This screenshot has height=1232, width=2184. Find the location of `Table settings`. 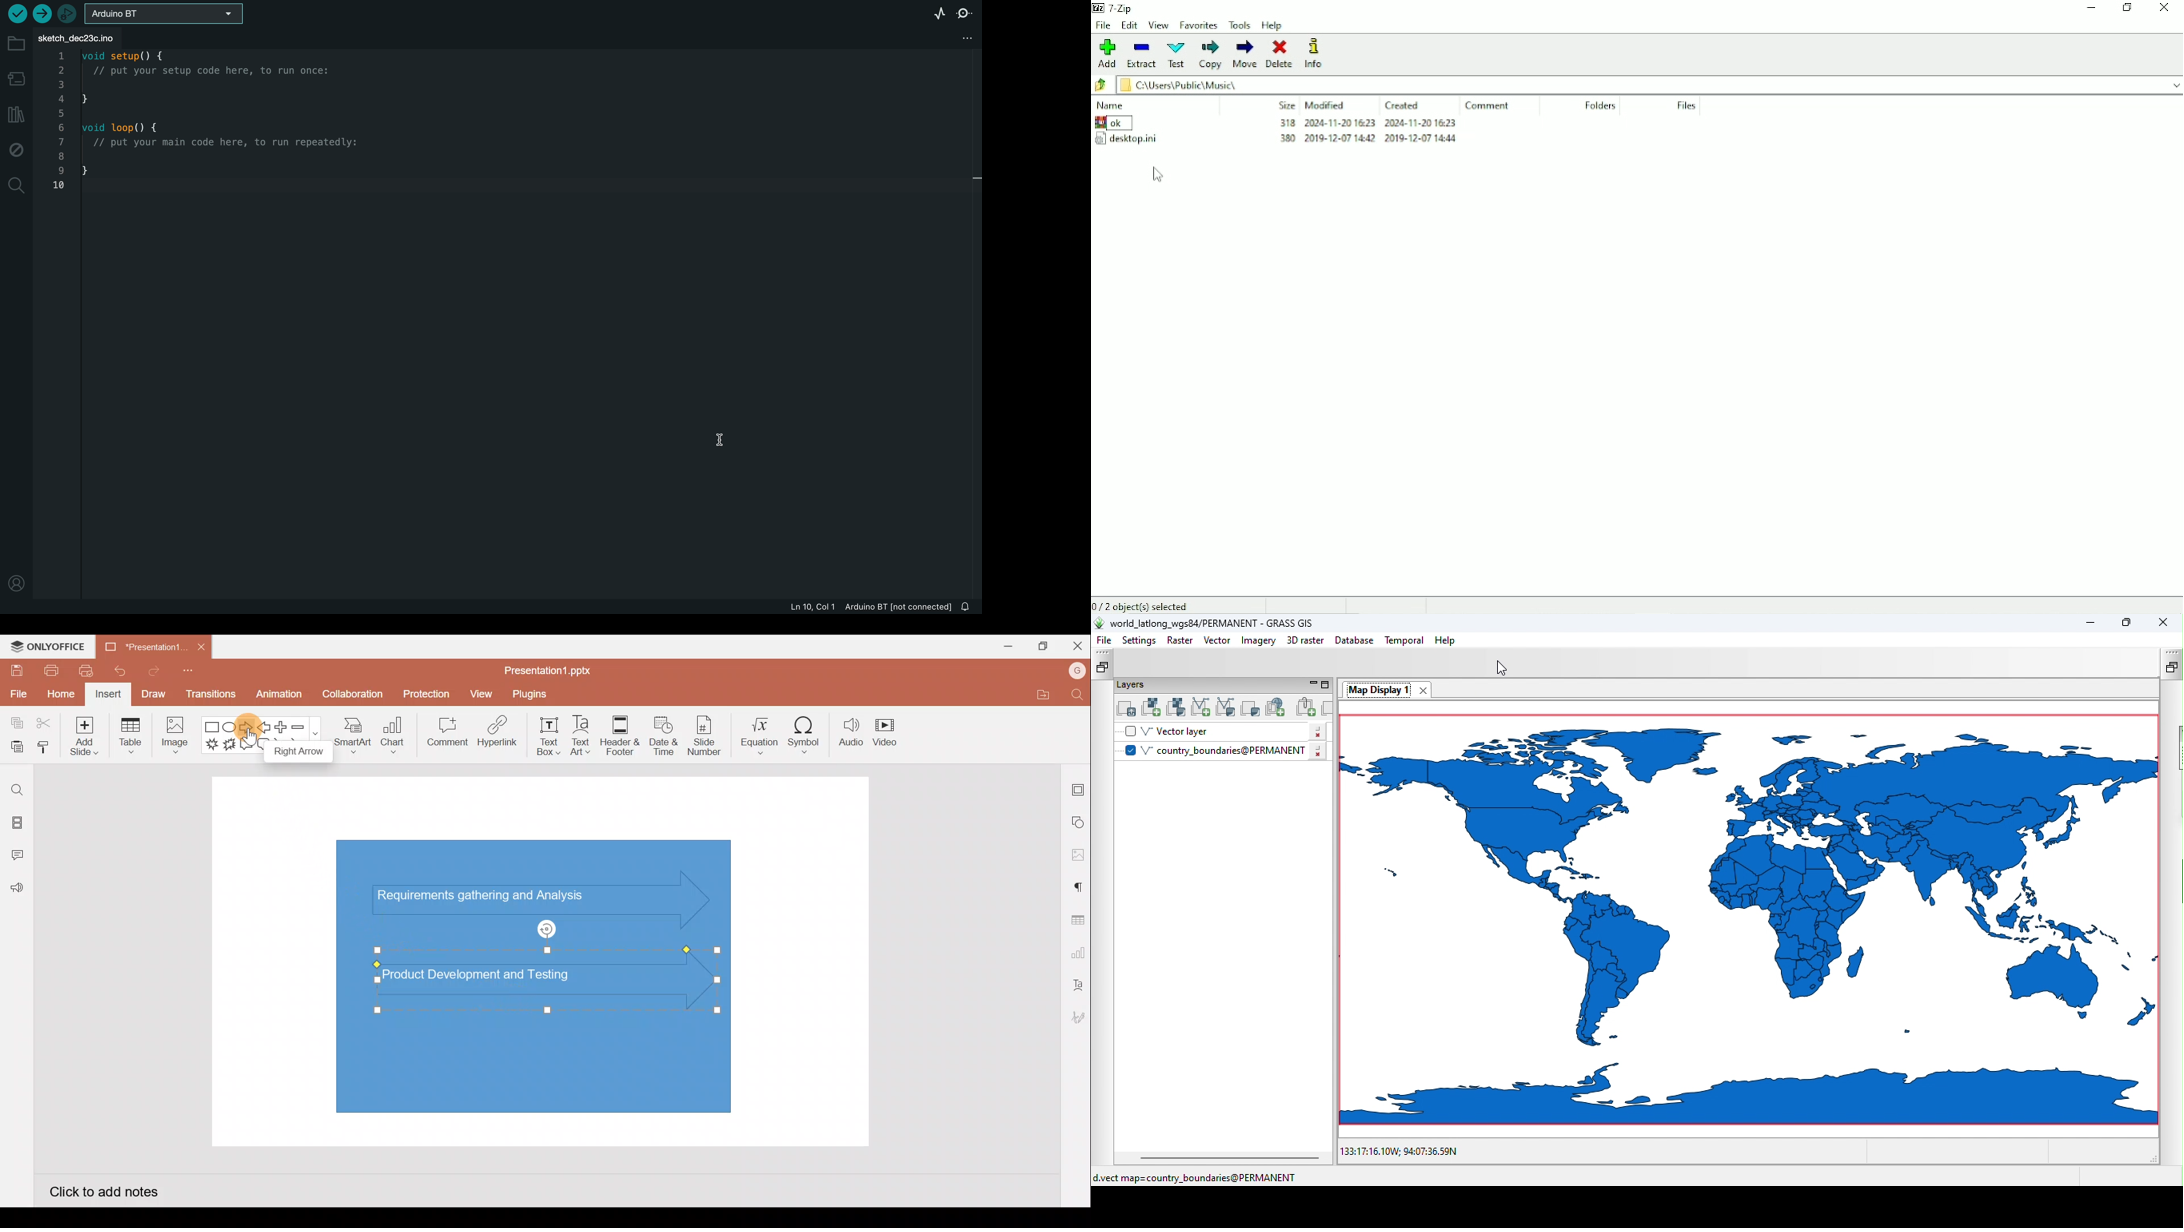

Table settings is located at coordinates (1076, 919).